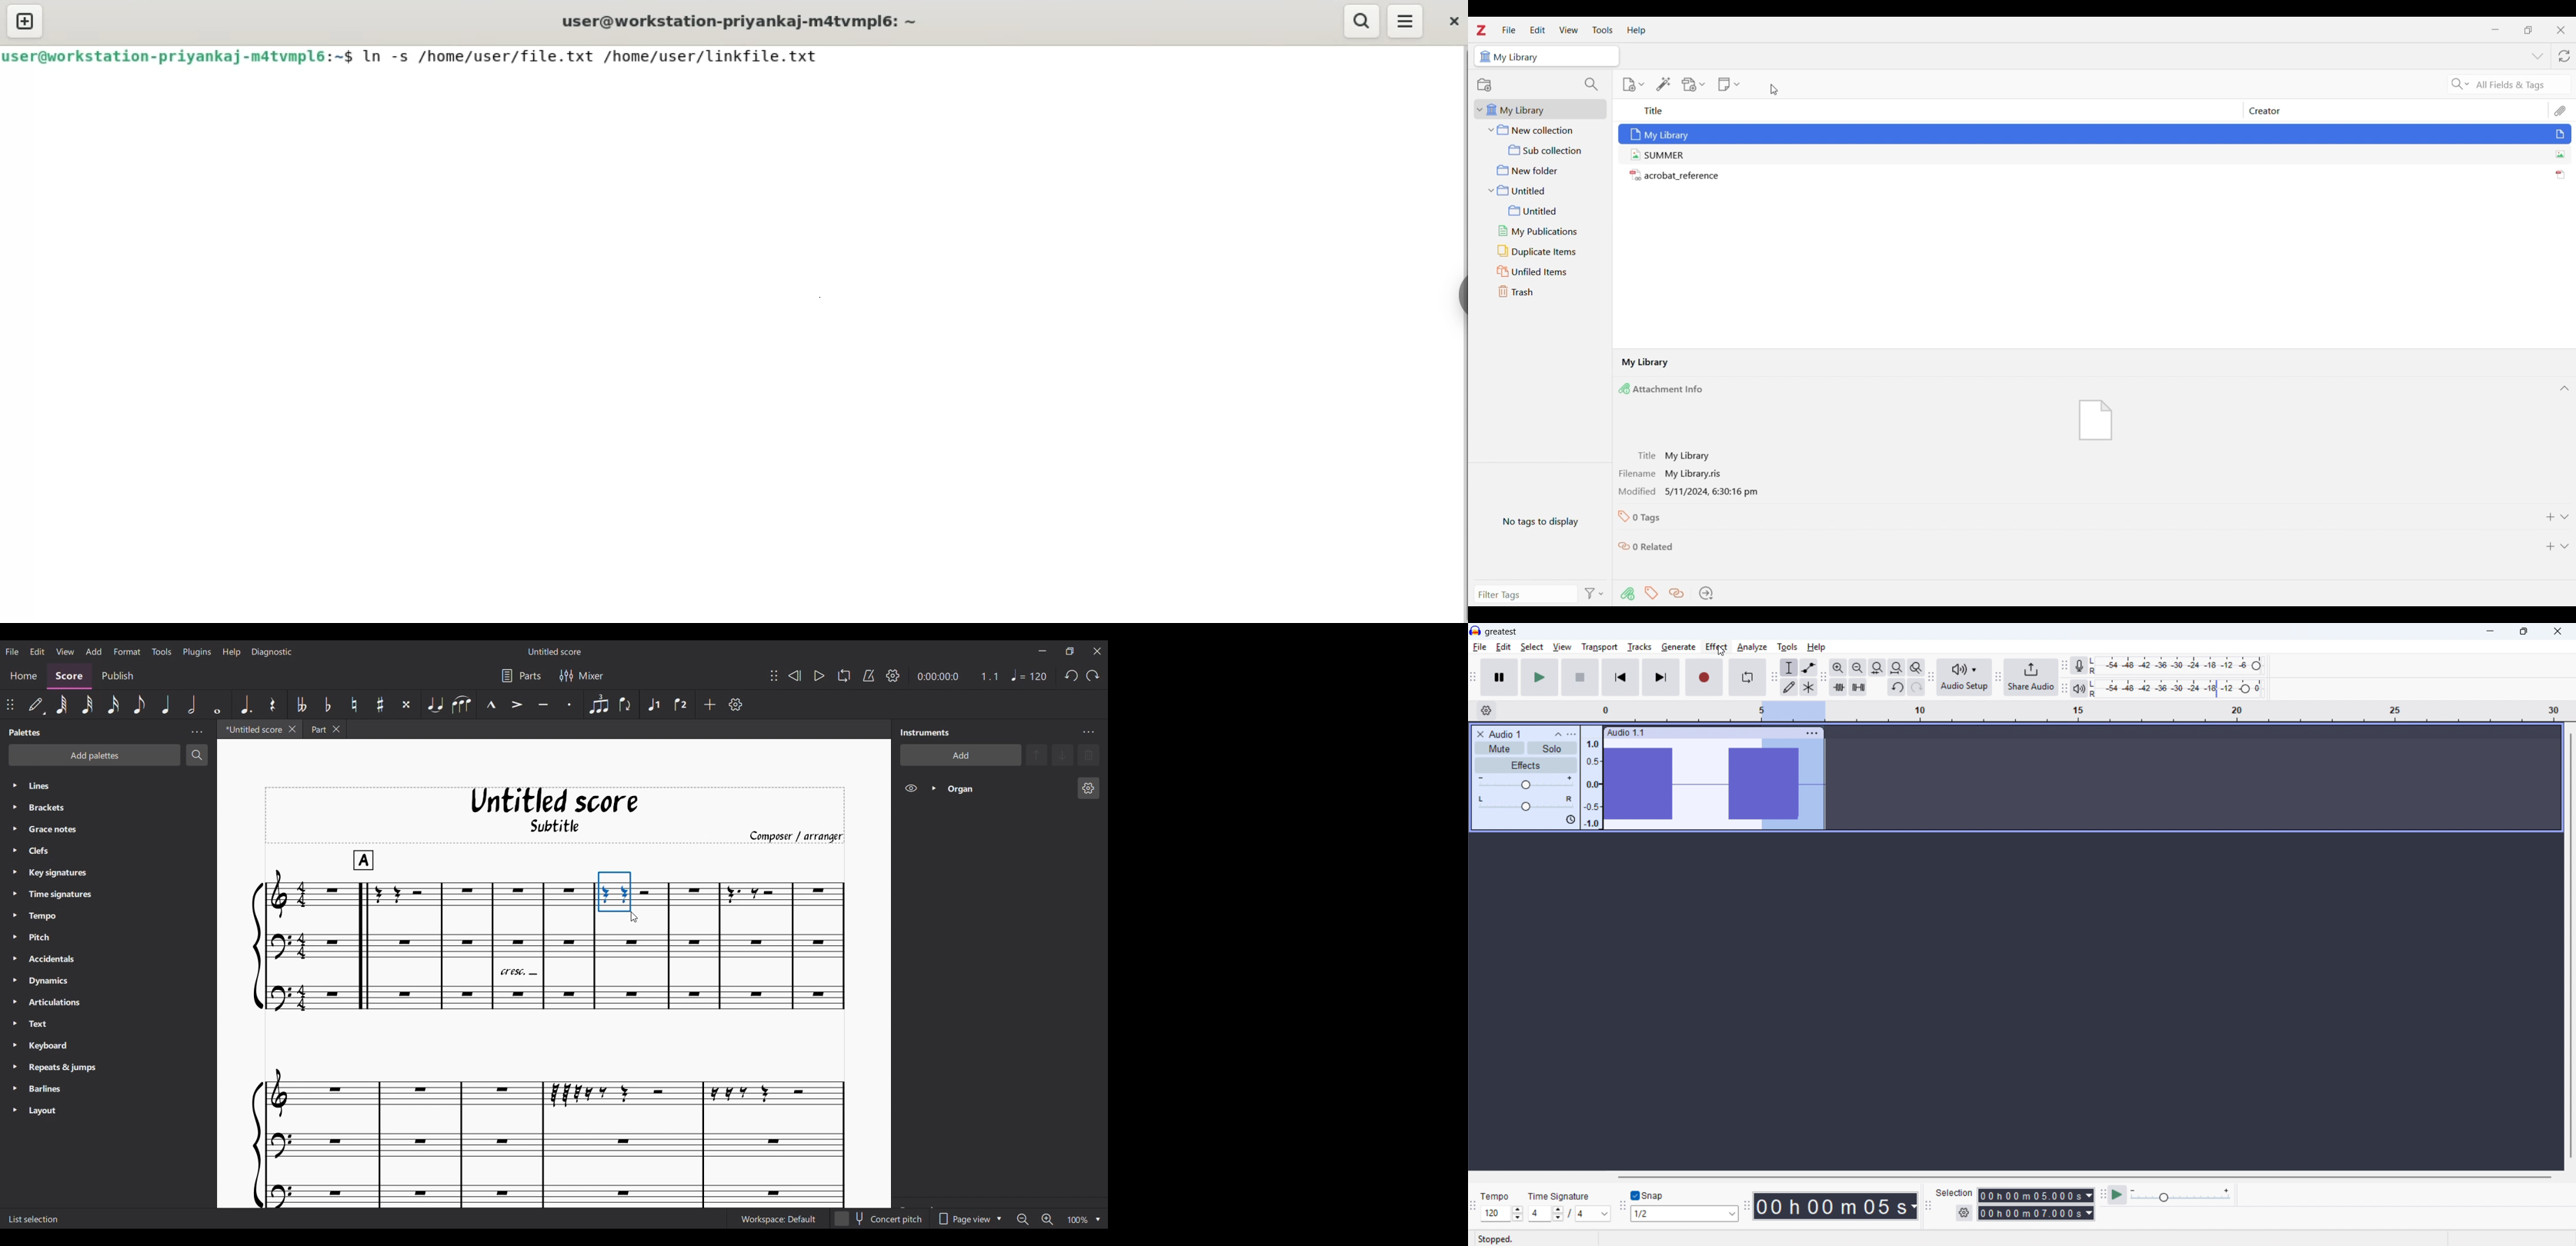  Describe the element at coordinates (1858, 687) in the screenshot. I see `Silence audio selection ` at that location.